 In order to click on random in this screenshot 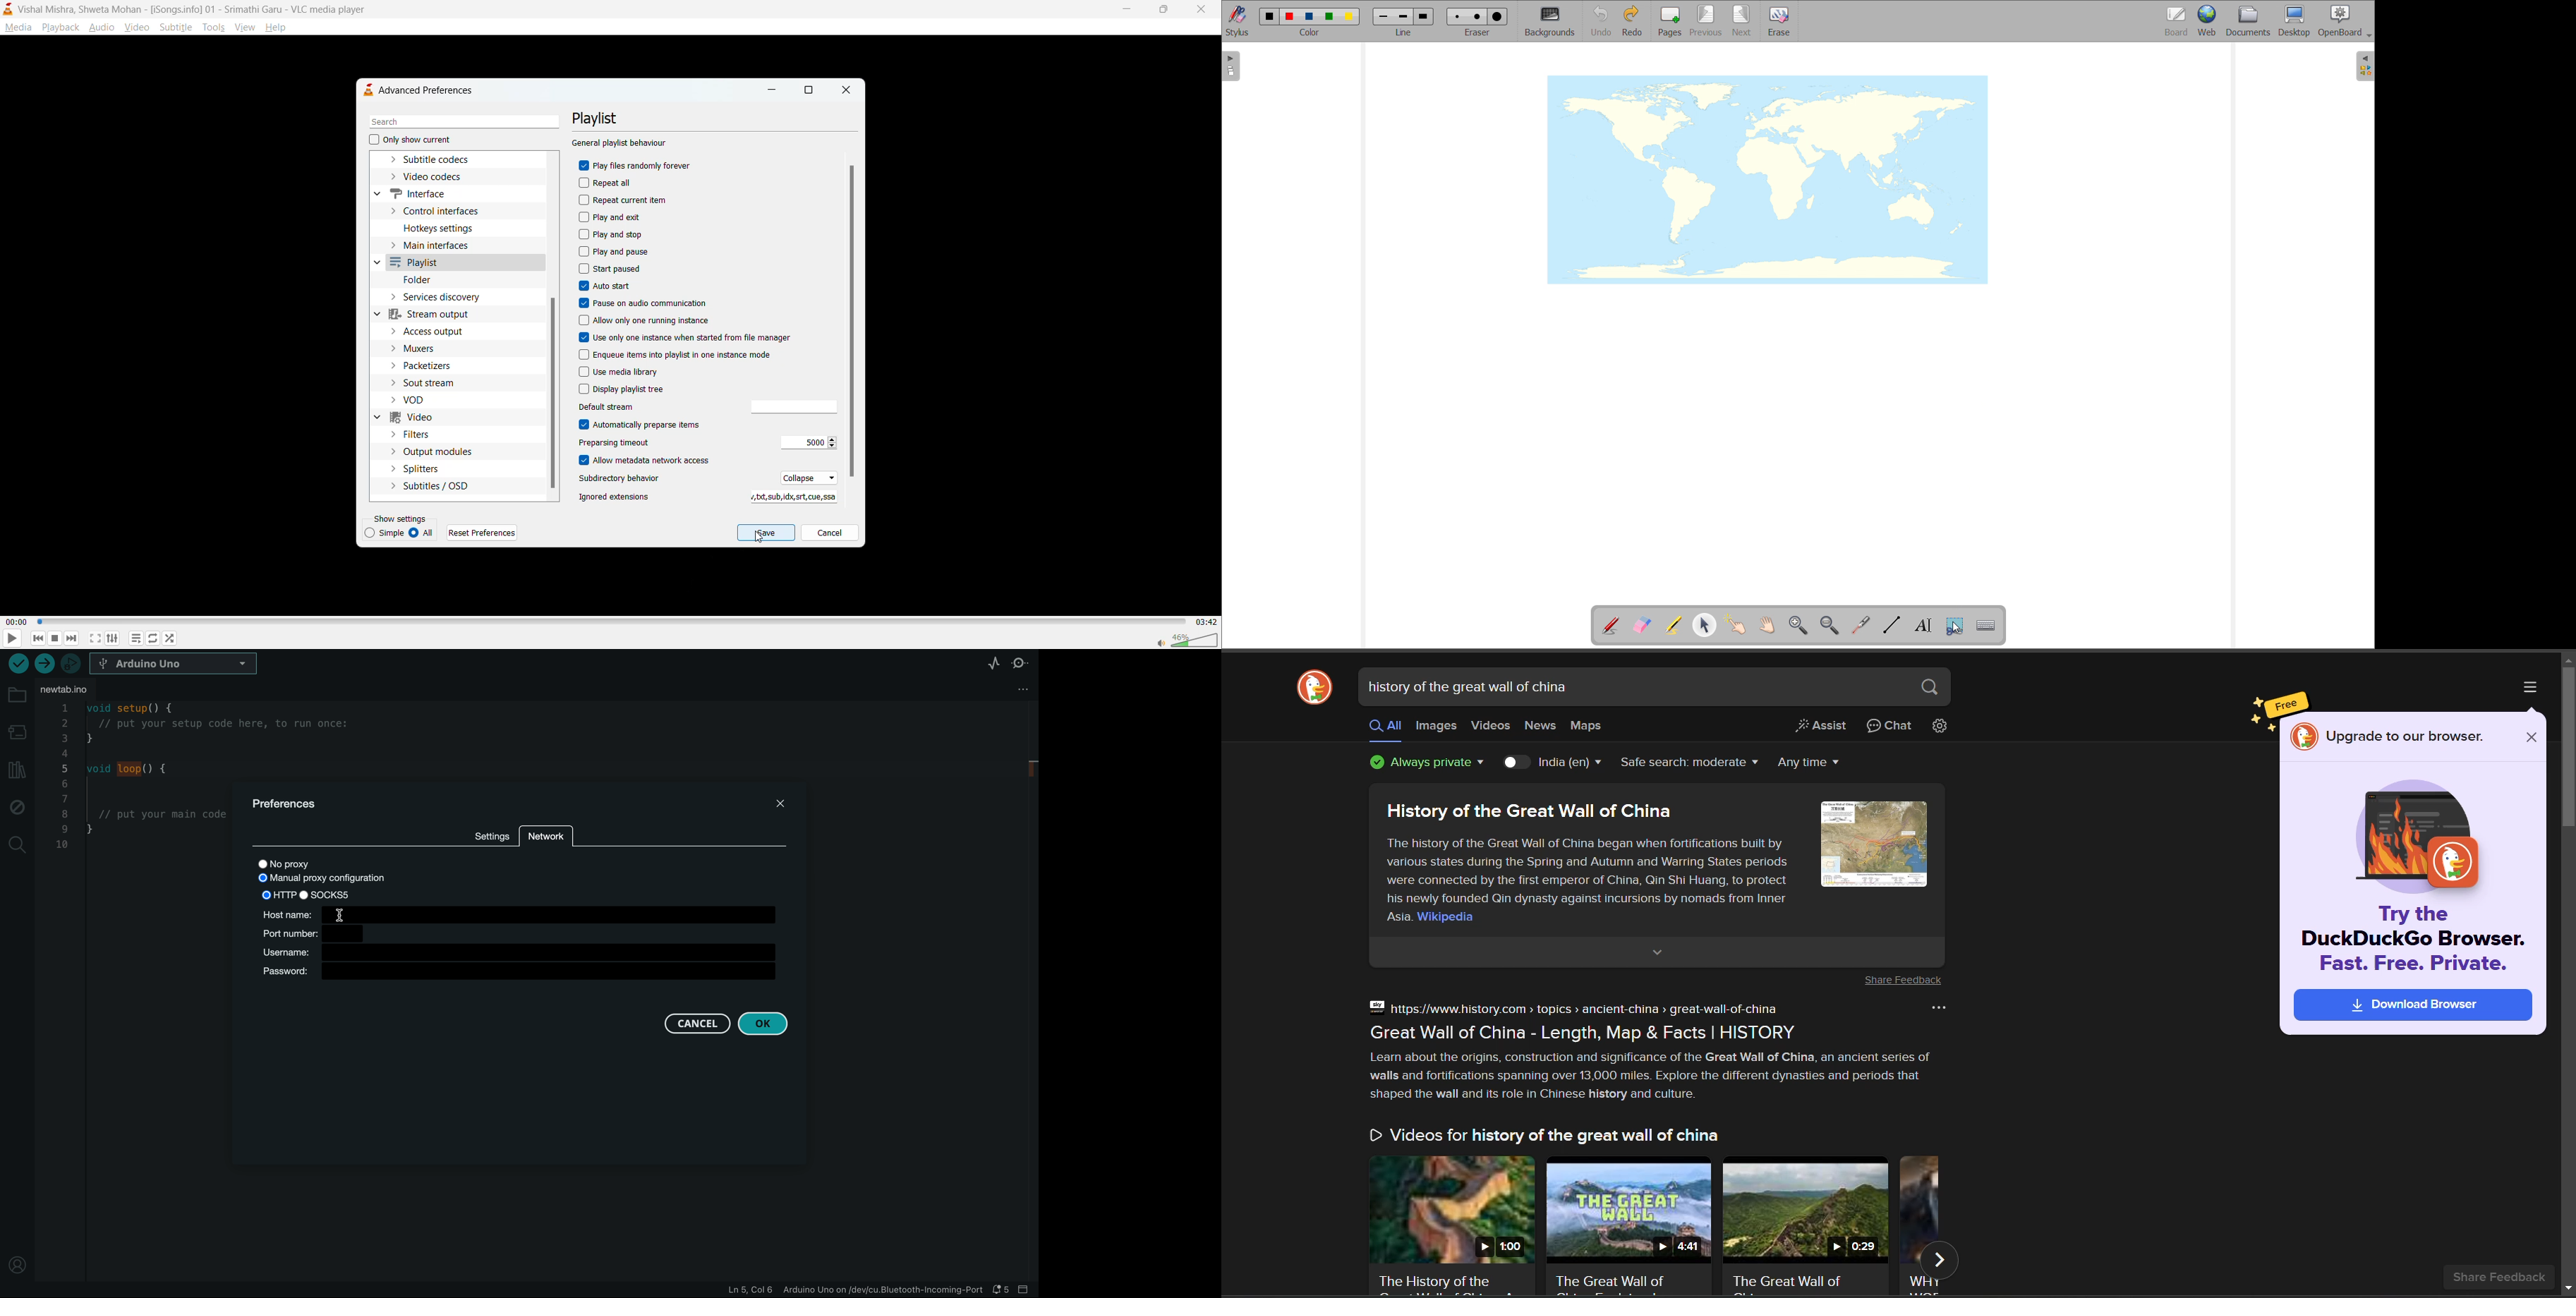, I will do `click(170, 638)`.